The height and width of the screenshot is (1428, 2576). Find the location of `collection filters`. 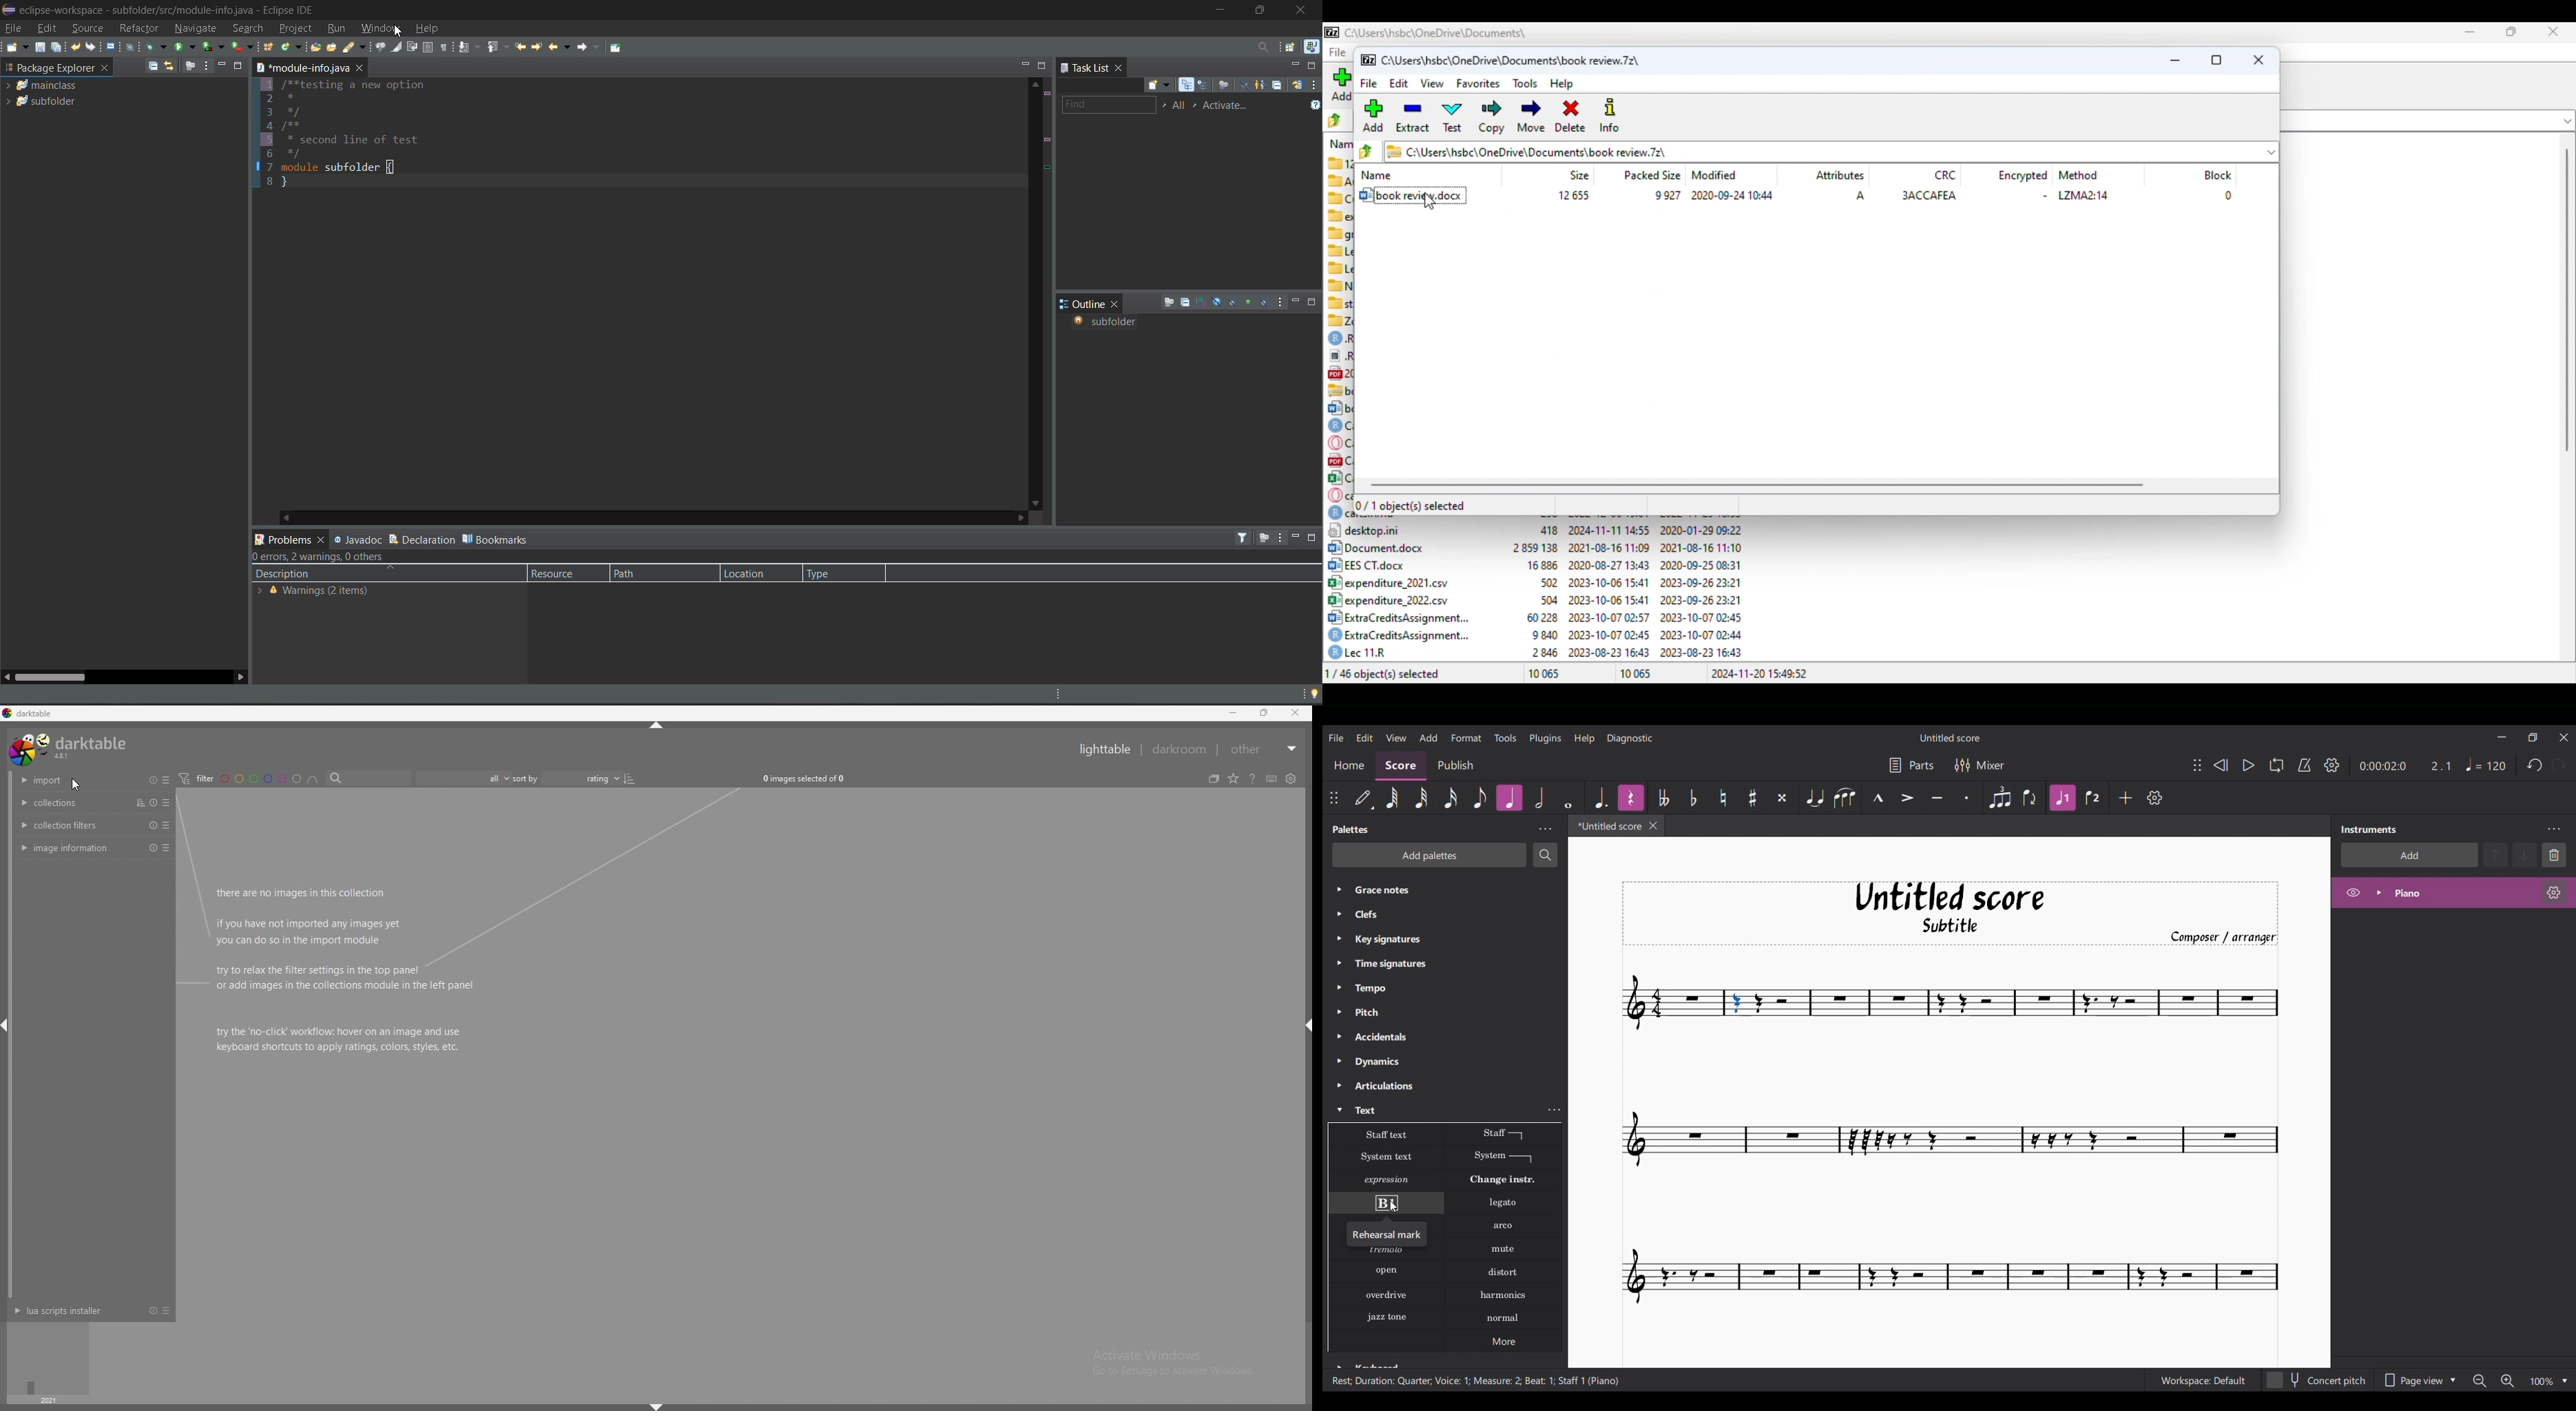

collection filters is located at coordinates (68, 824).